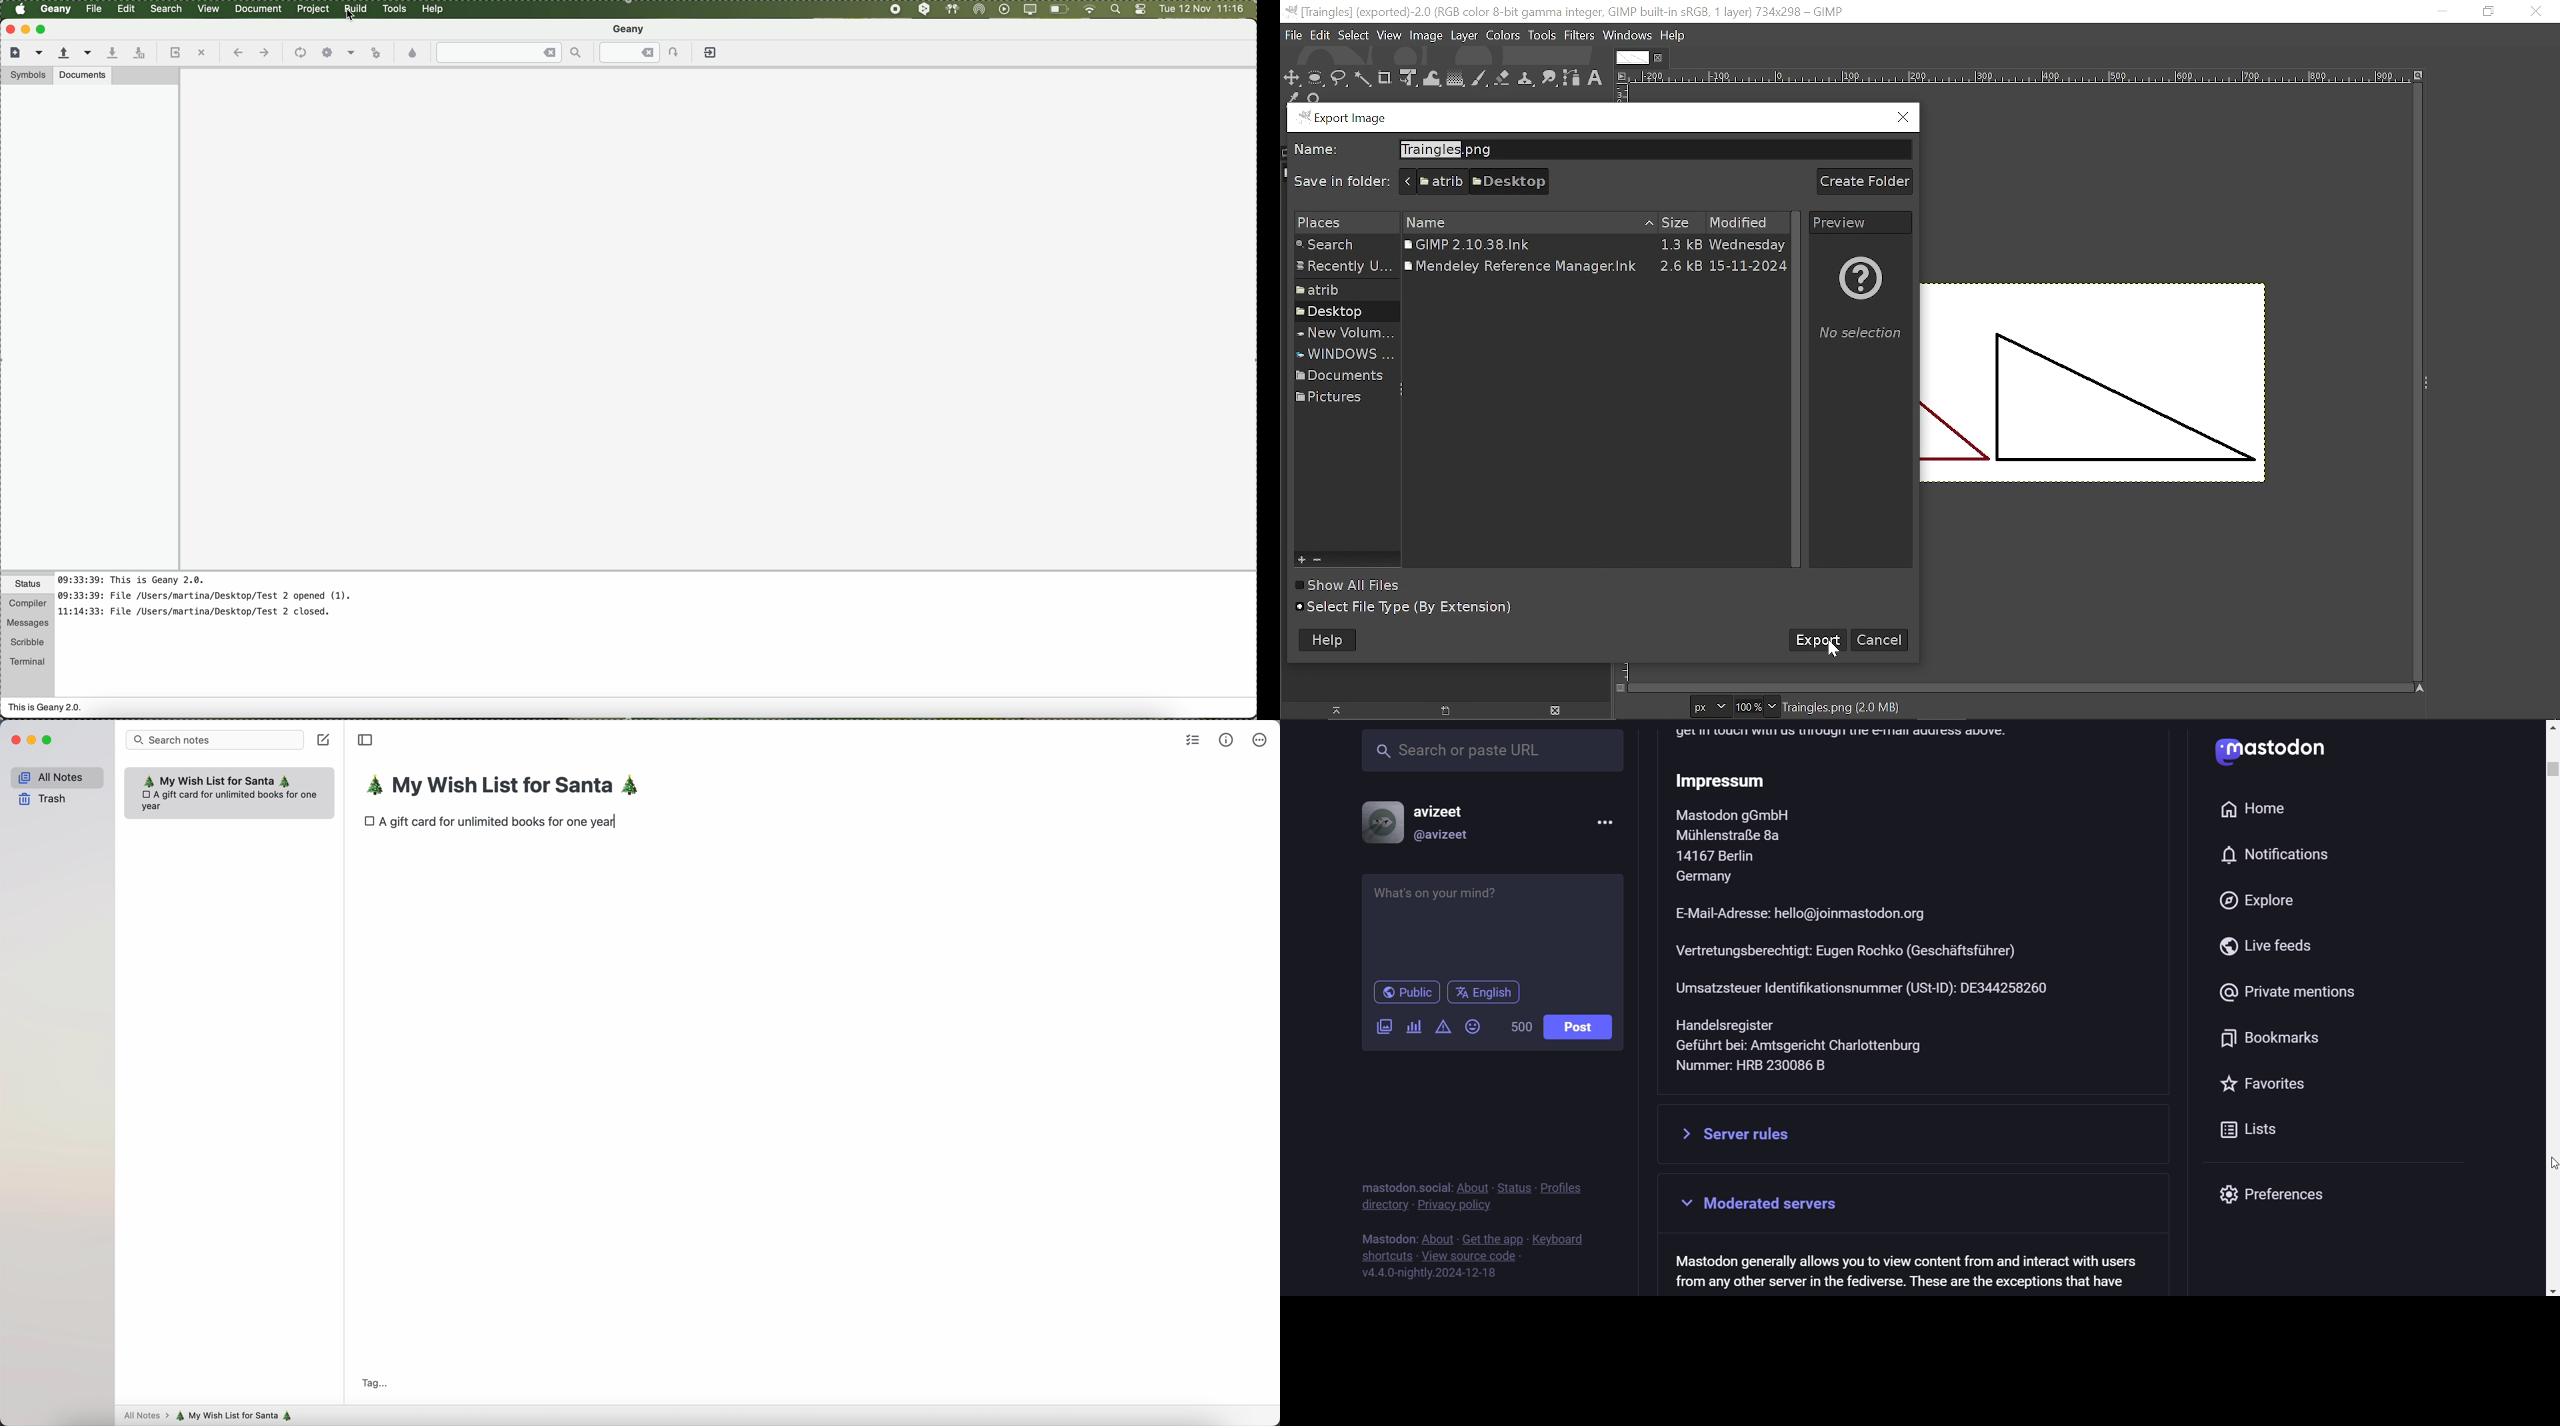 The width and height of the screenshot is (2576, 1428). Describe the element at coordinates (2418, 75) in the screenshot. I see `Zoom image when window size changes` at that location.